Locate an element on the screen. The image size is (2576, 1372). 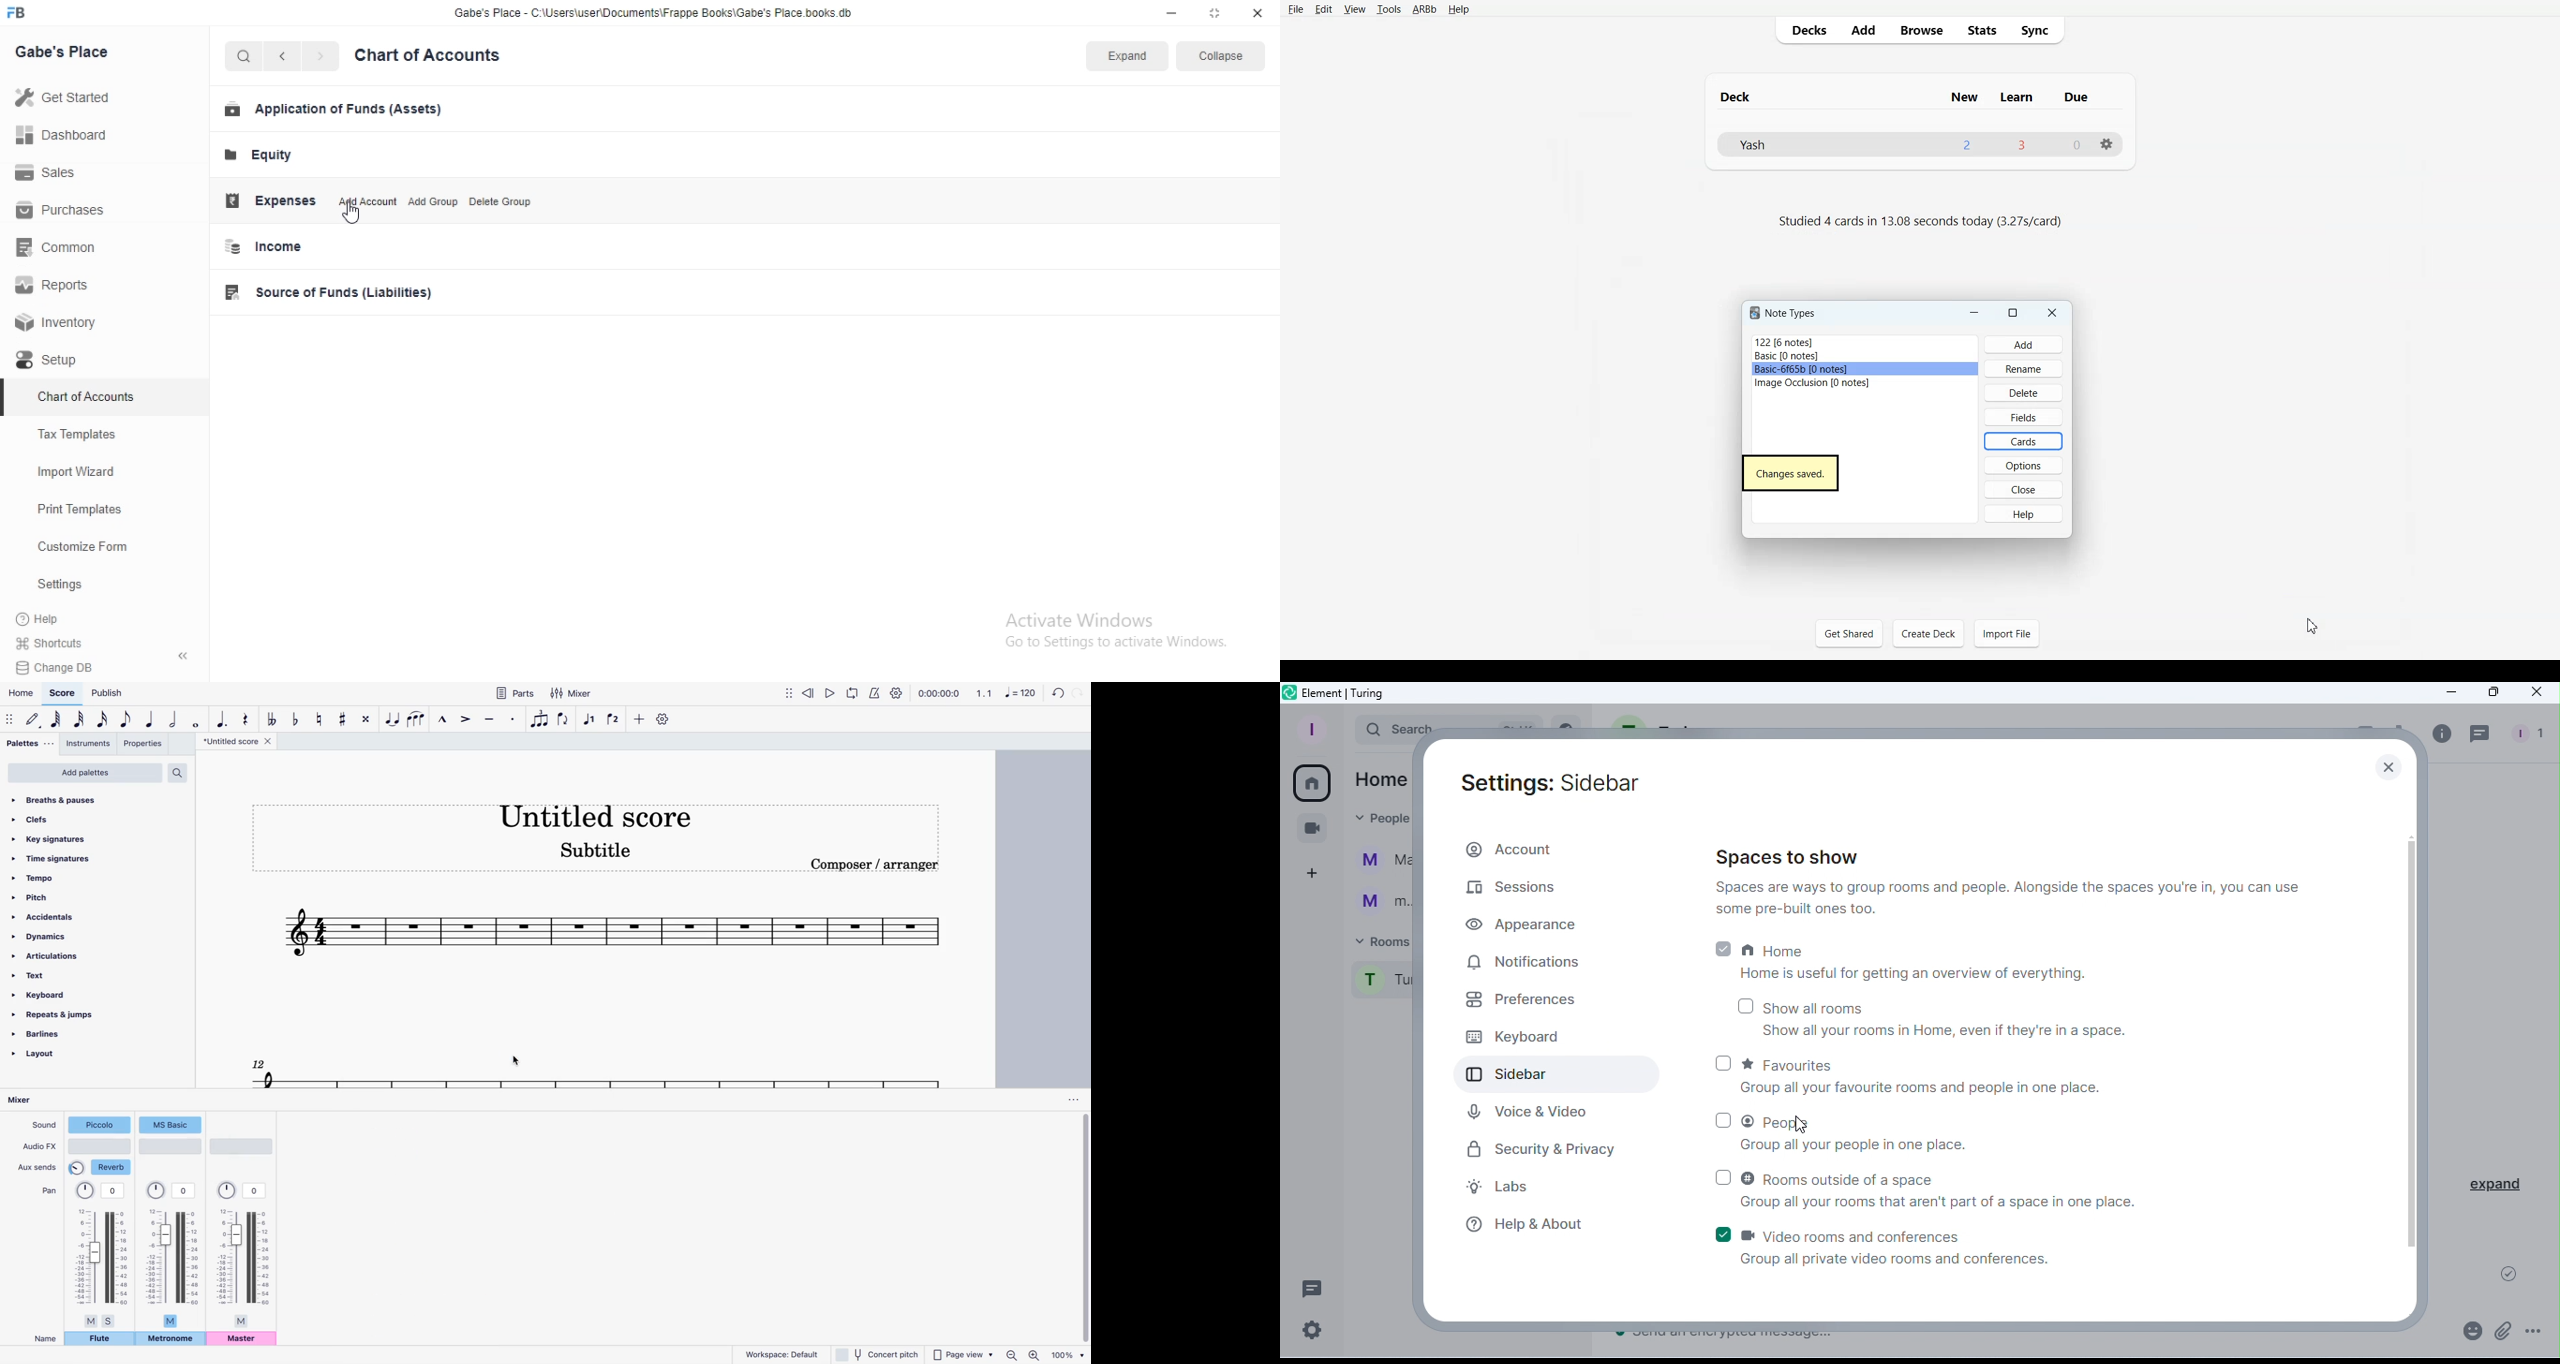
Emoji is located at coordinates (2470, 1329).